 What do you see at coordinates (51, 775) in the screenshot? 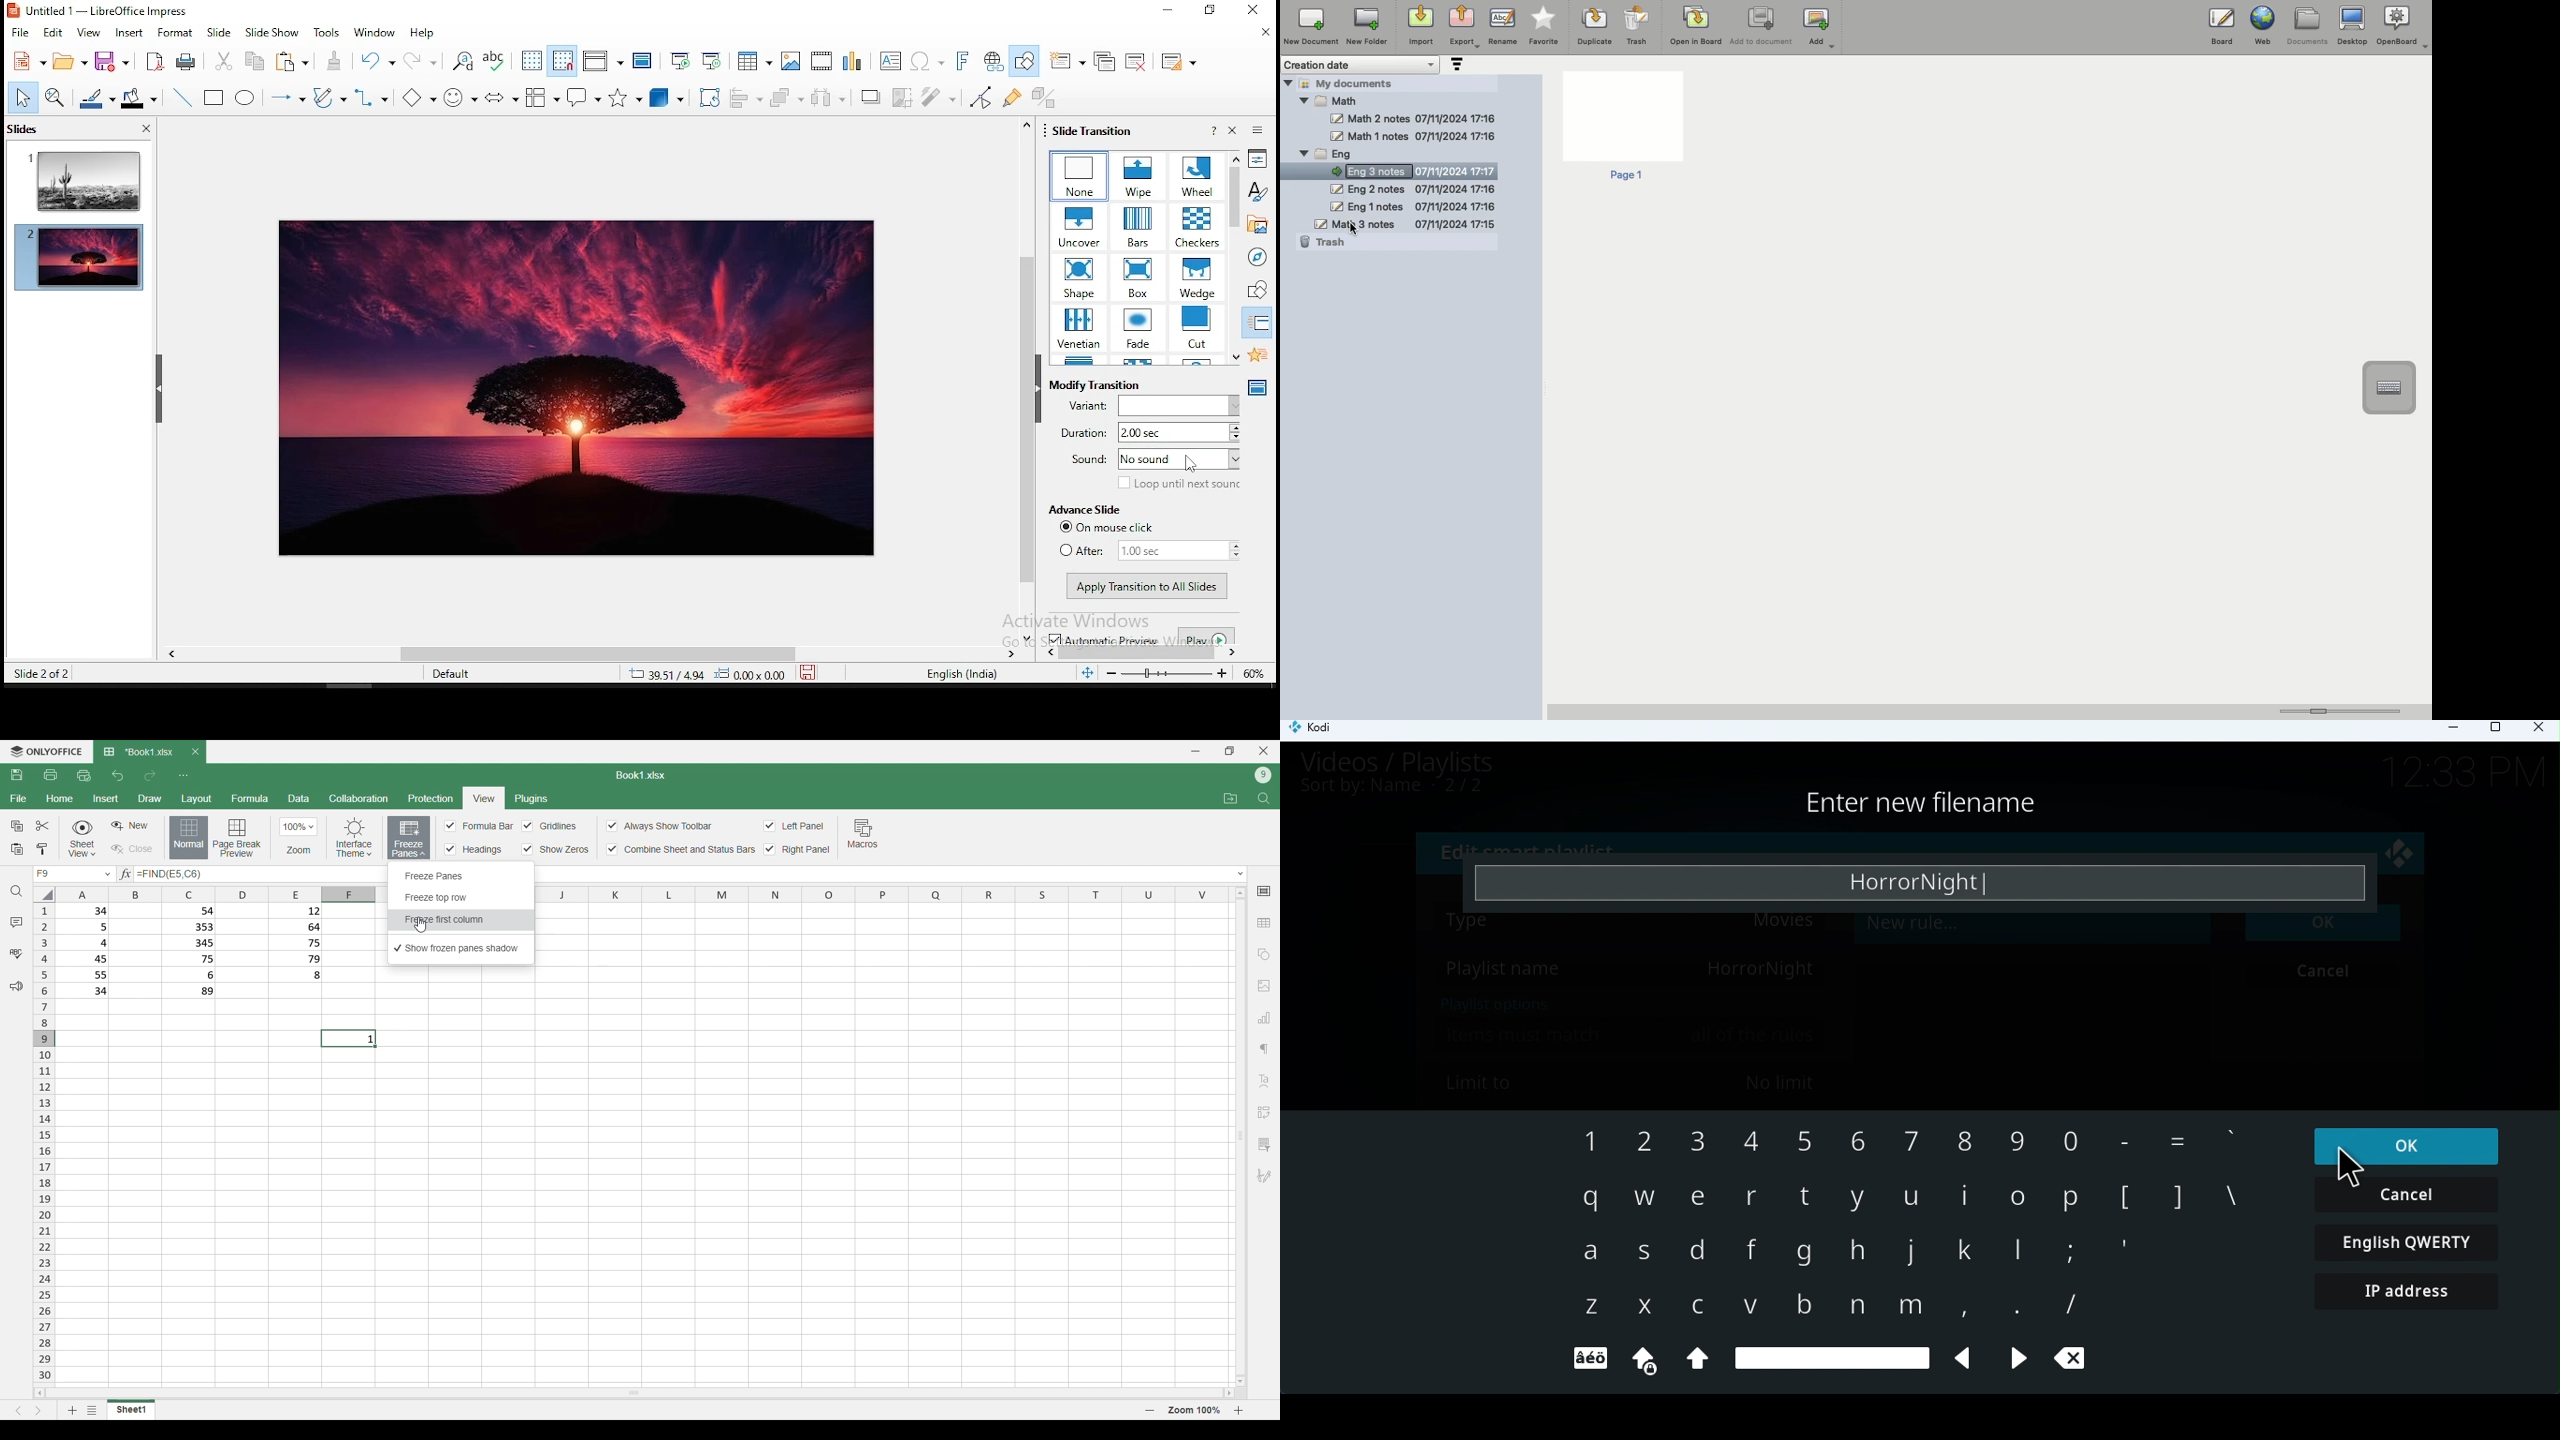
I see `Print file` at bounding box center [51, 775].